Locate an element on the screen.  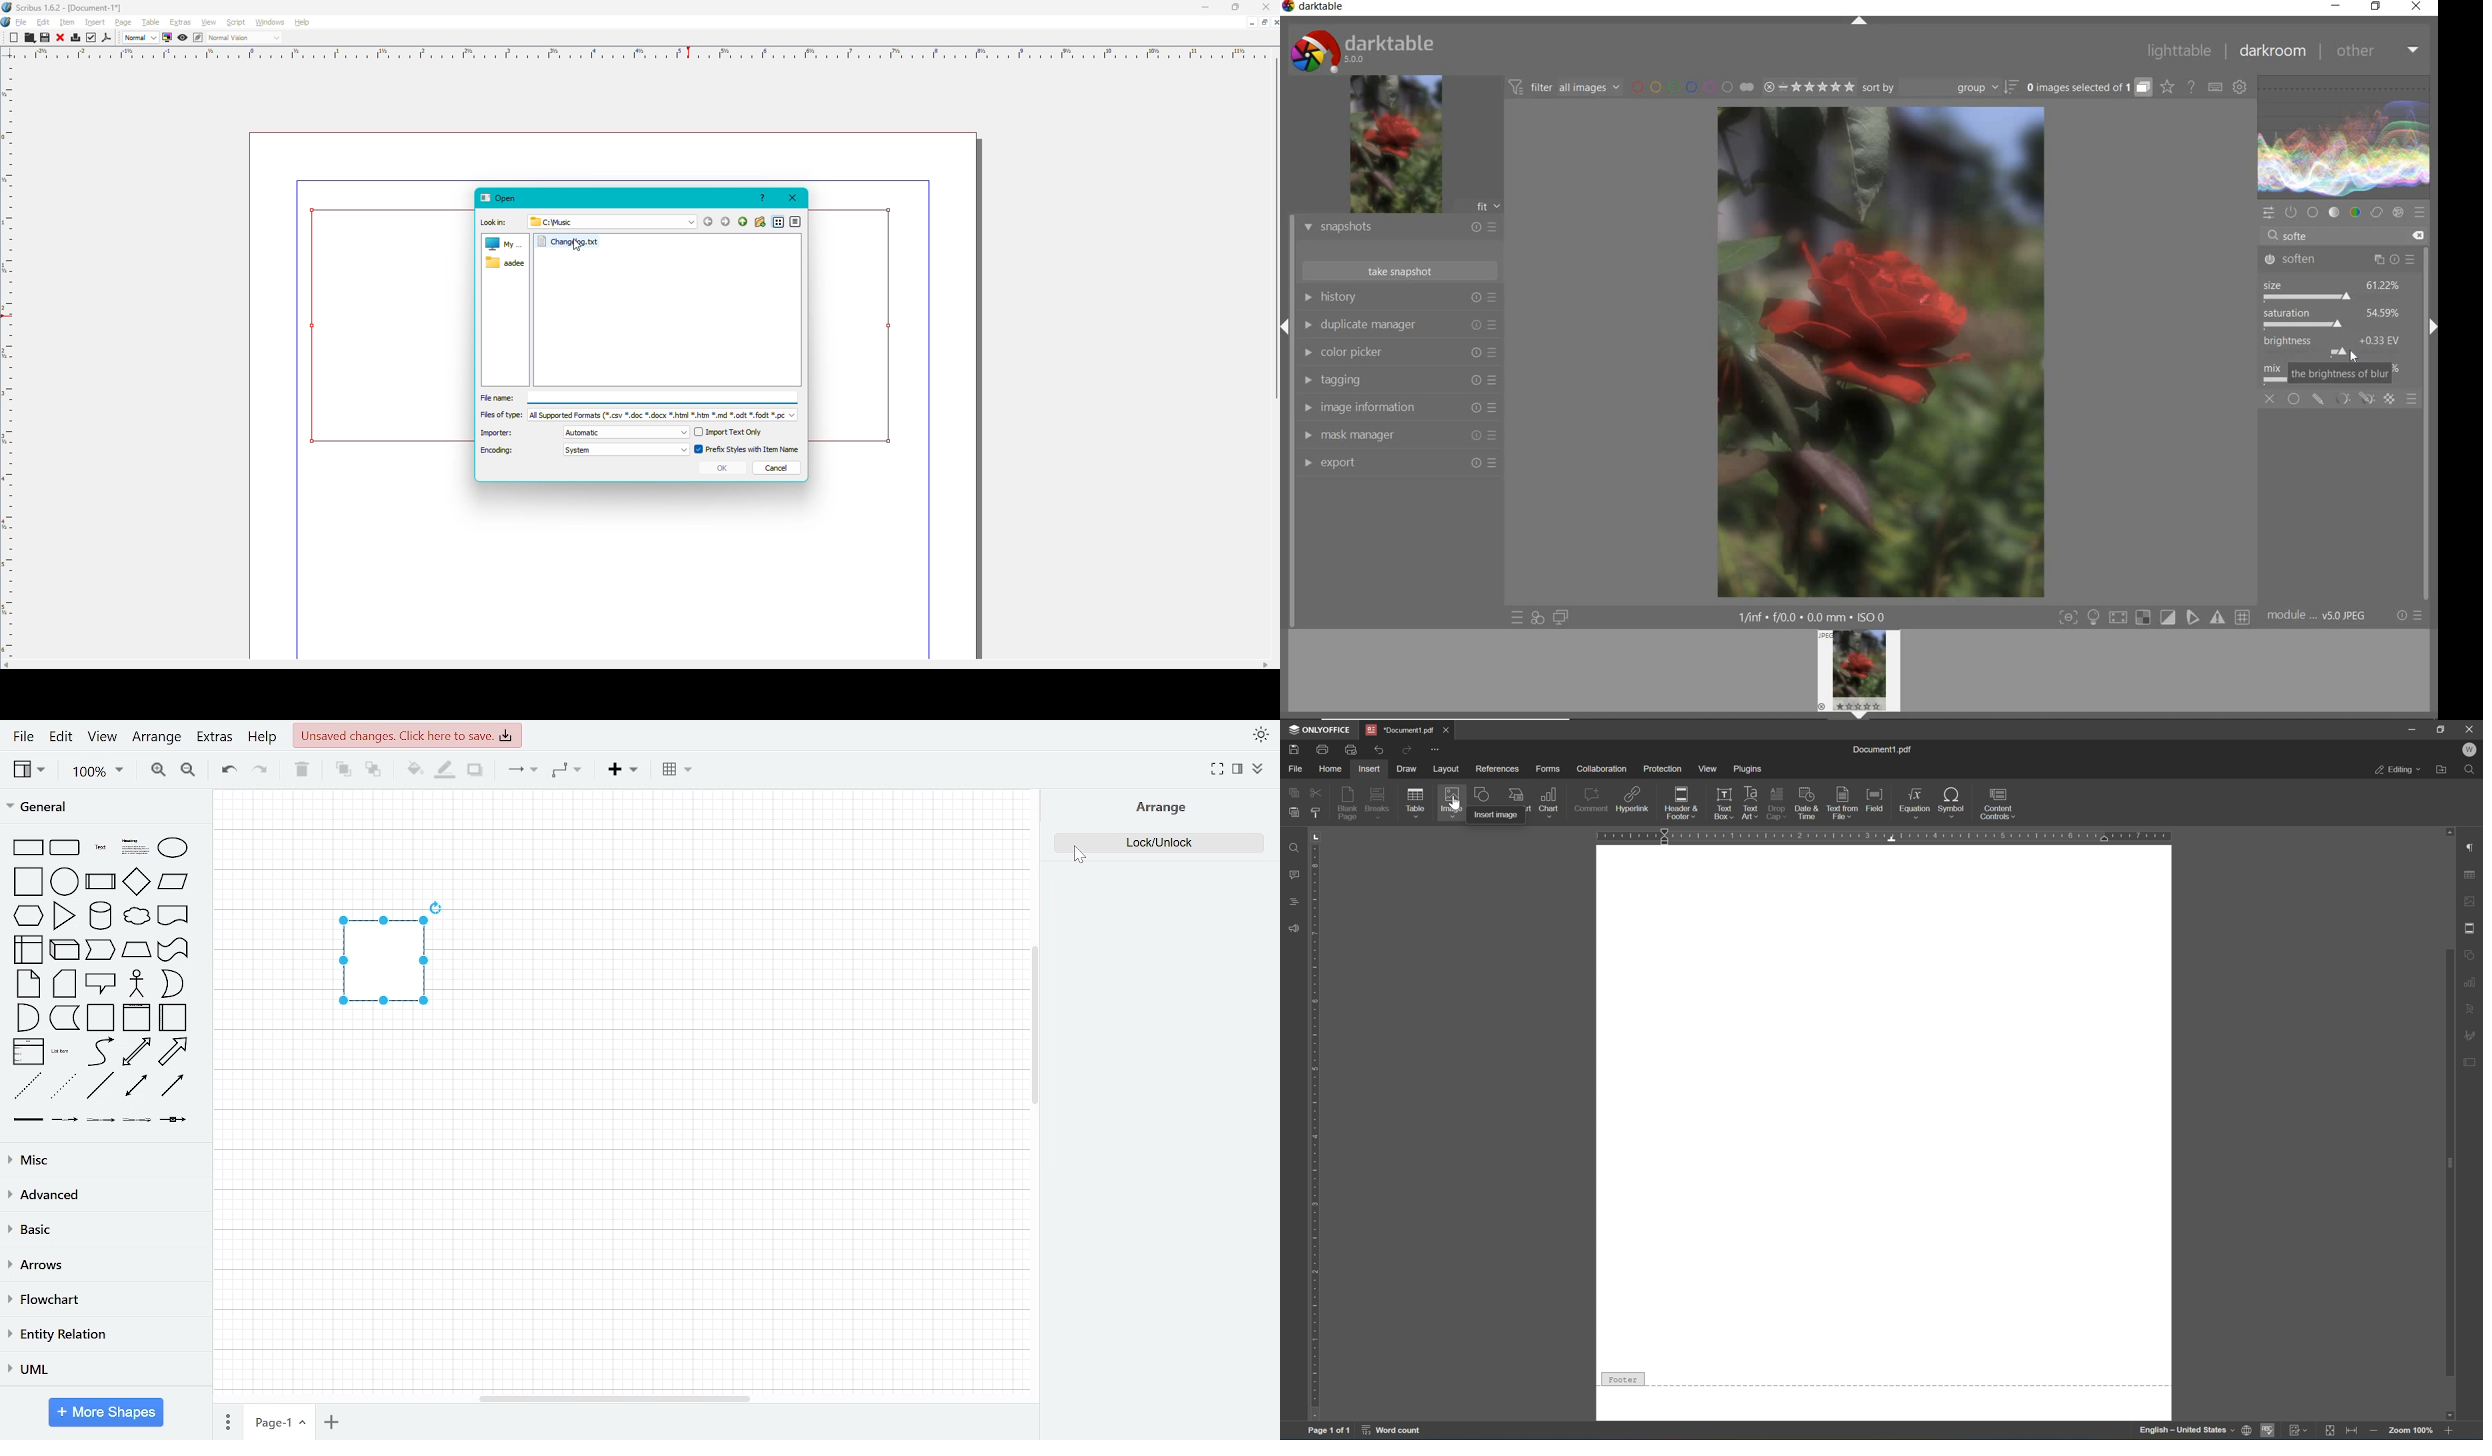
Normal is located at coordinates (139, 38).